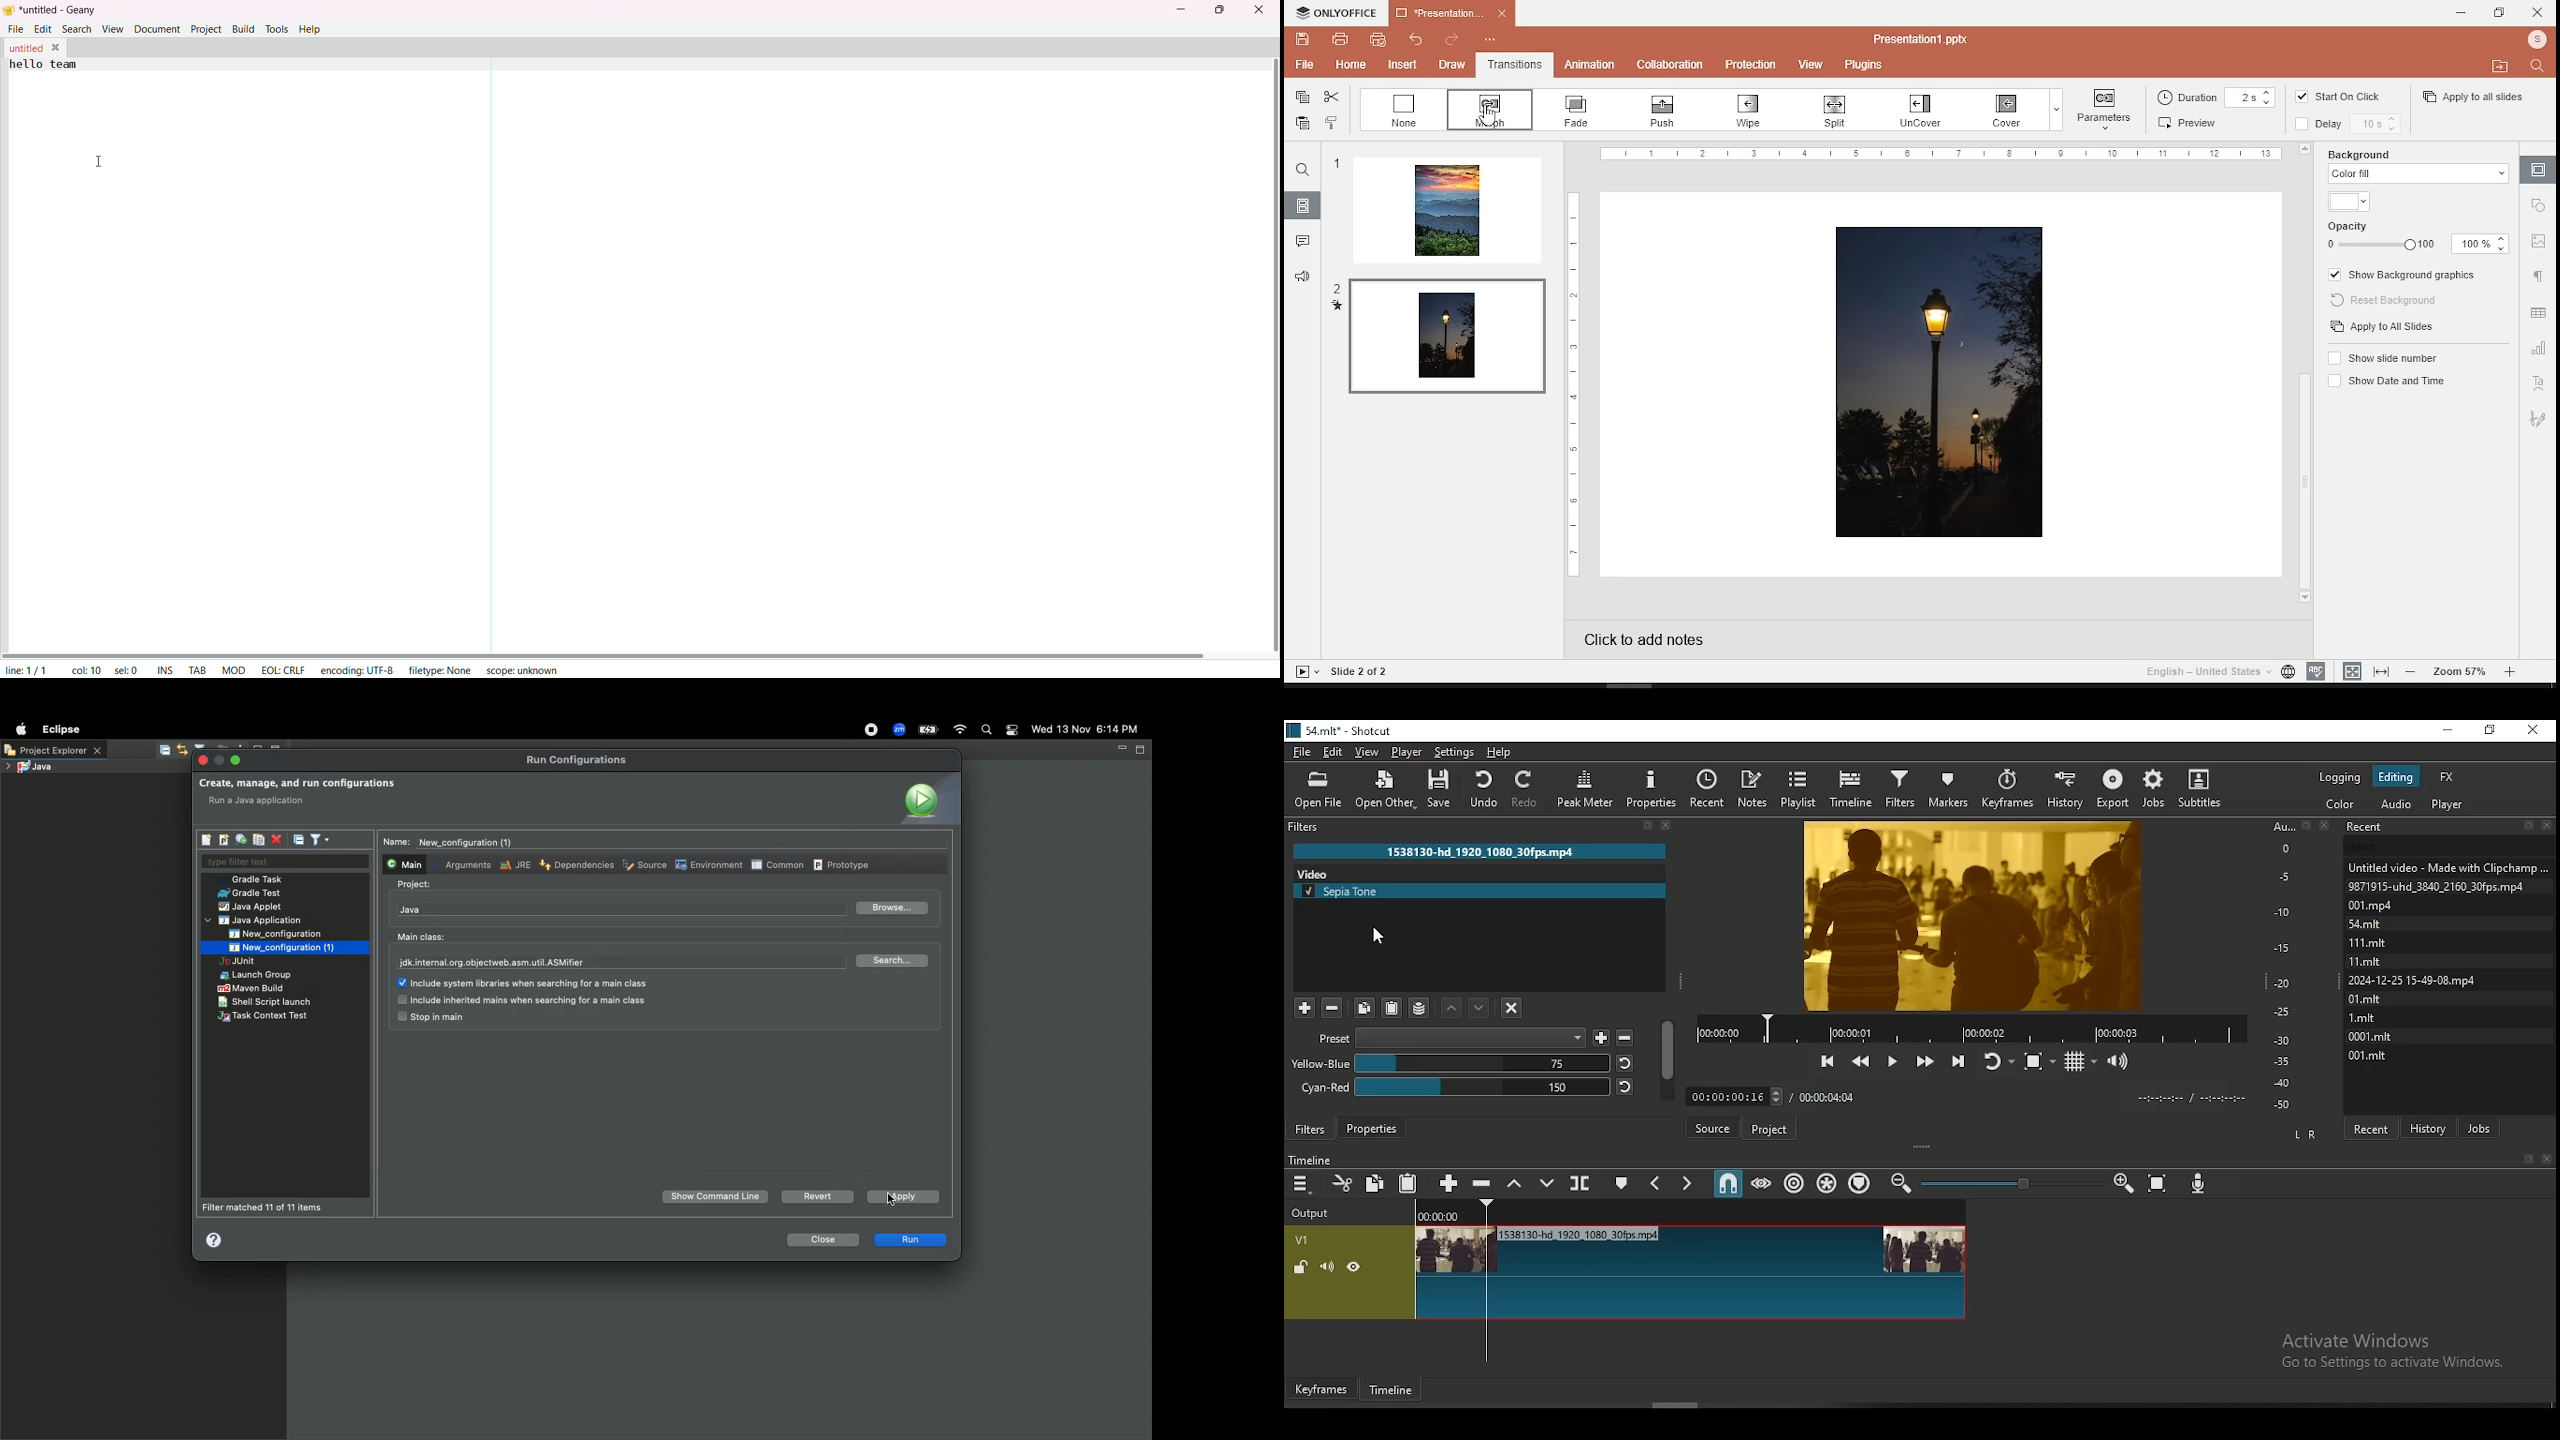  Describe the element at coordinates (1926, 108) in the screenshot. I see `shape` at that location.